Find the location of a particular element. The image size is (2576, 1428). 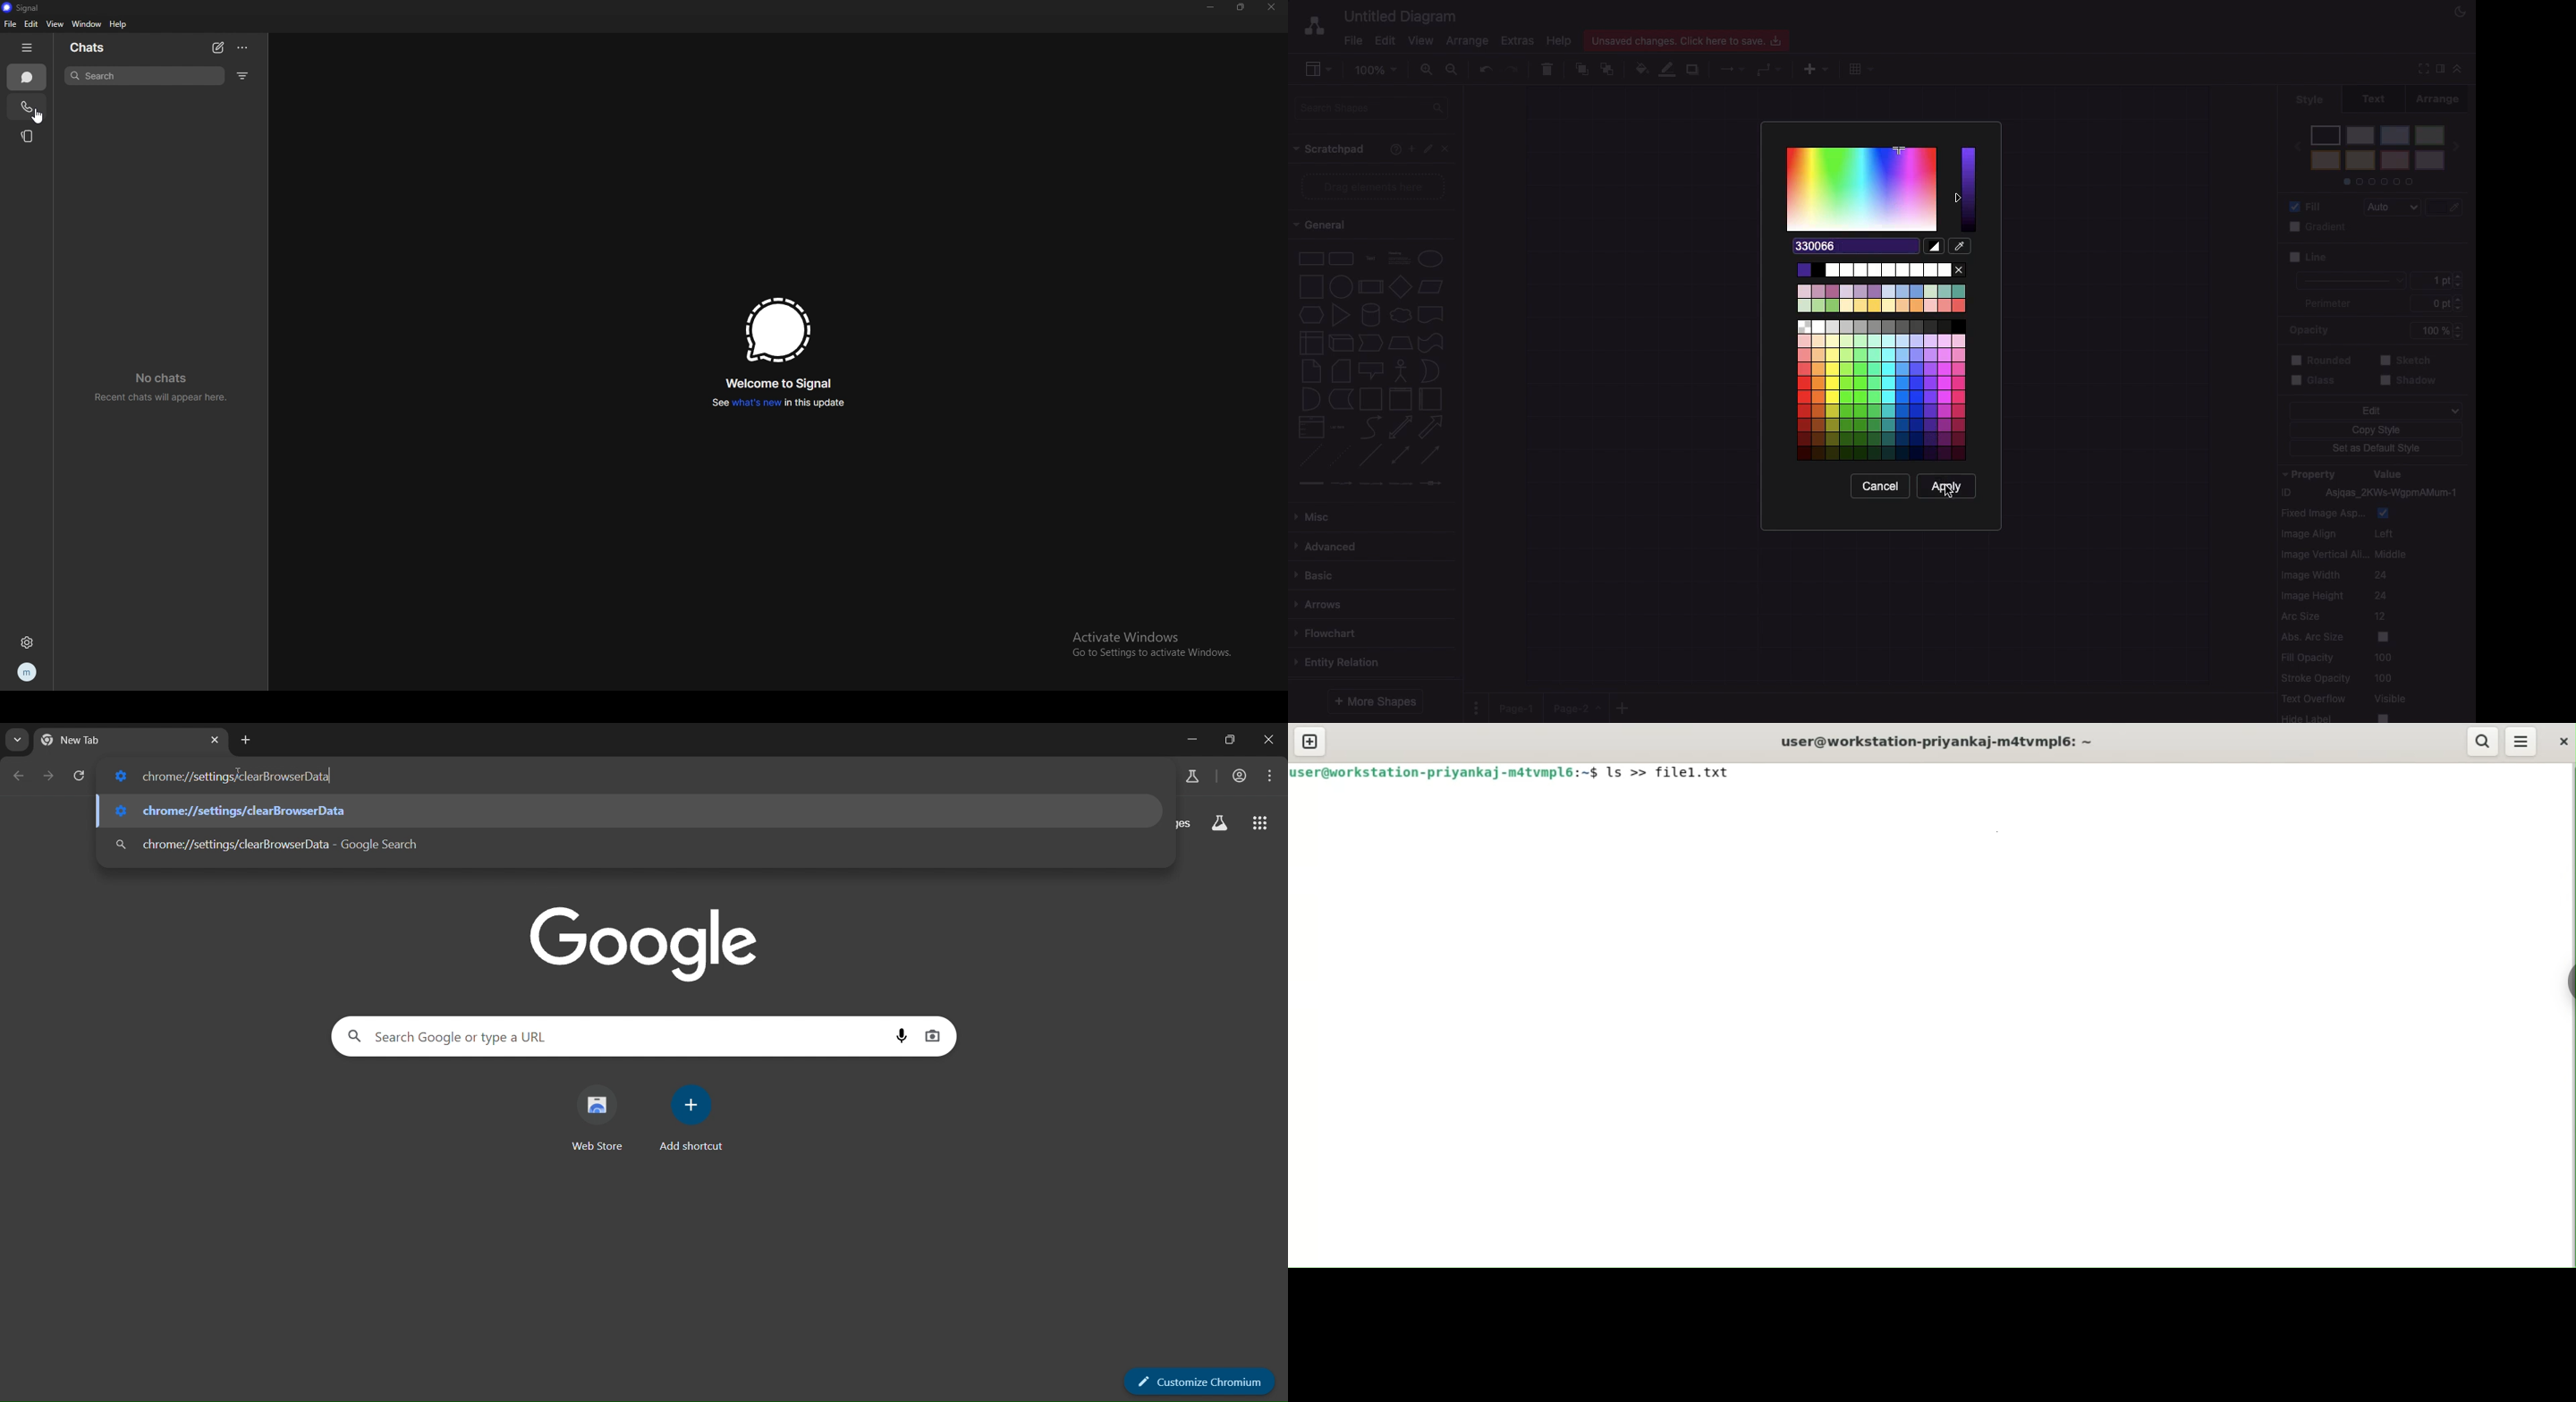

minimize is located at coordinates (1191, 741).